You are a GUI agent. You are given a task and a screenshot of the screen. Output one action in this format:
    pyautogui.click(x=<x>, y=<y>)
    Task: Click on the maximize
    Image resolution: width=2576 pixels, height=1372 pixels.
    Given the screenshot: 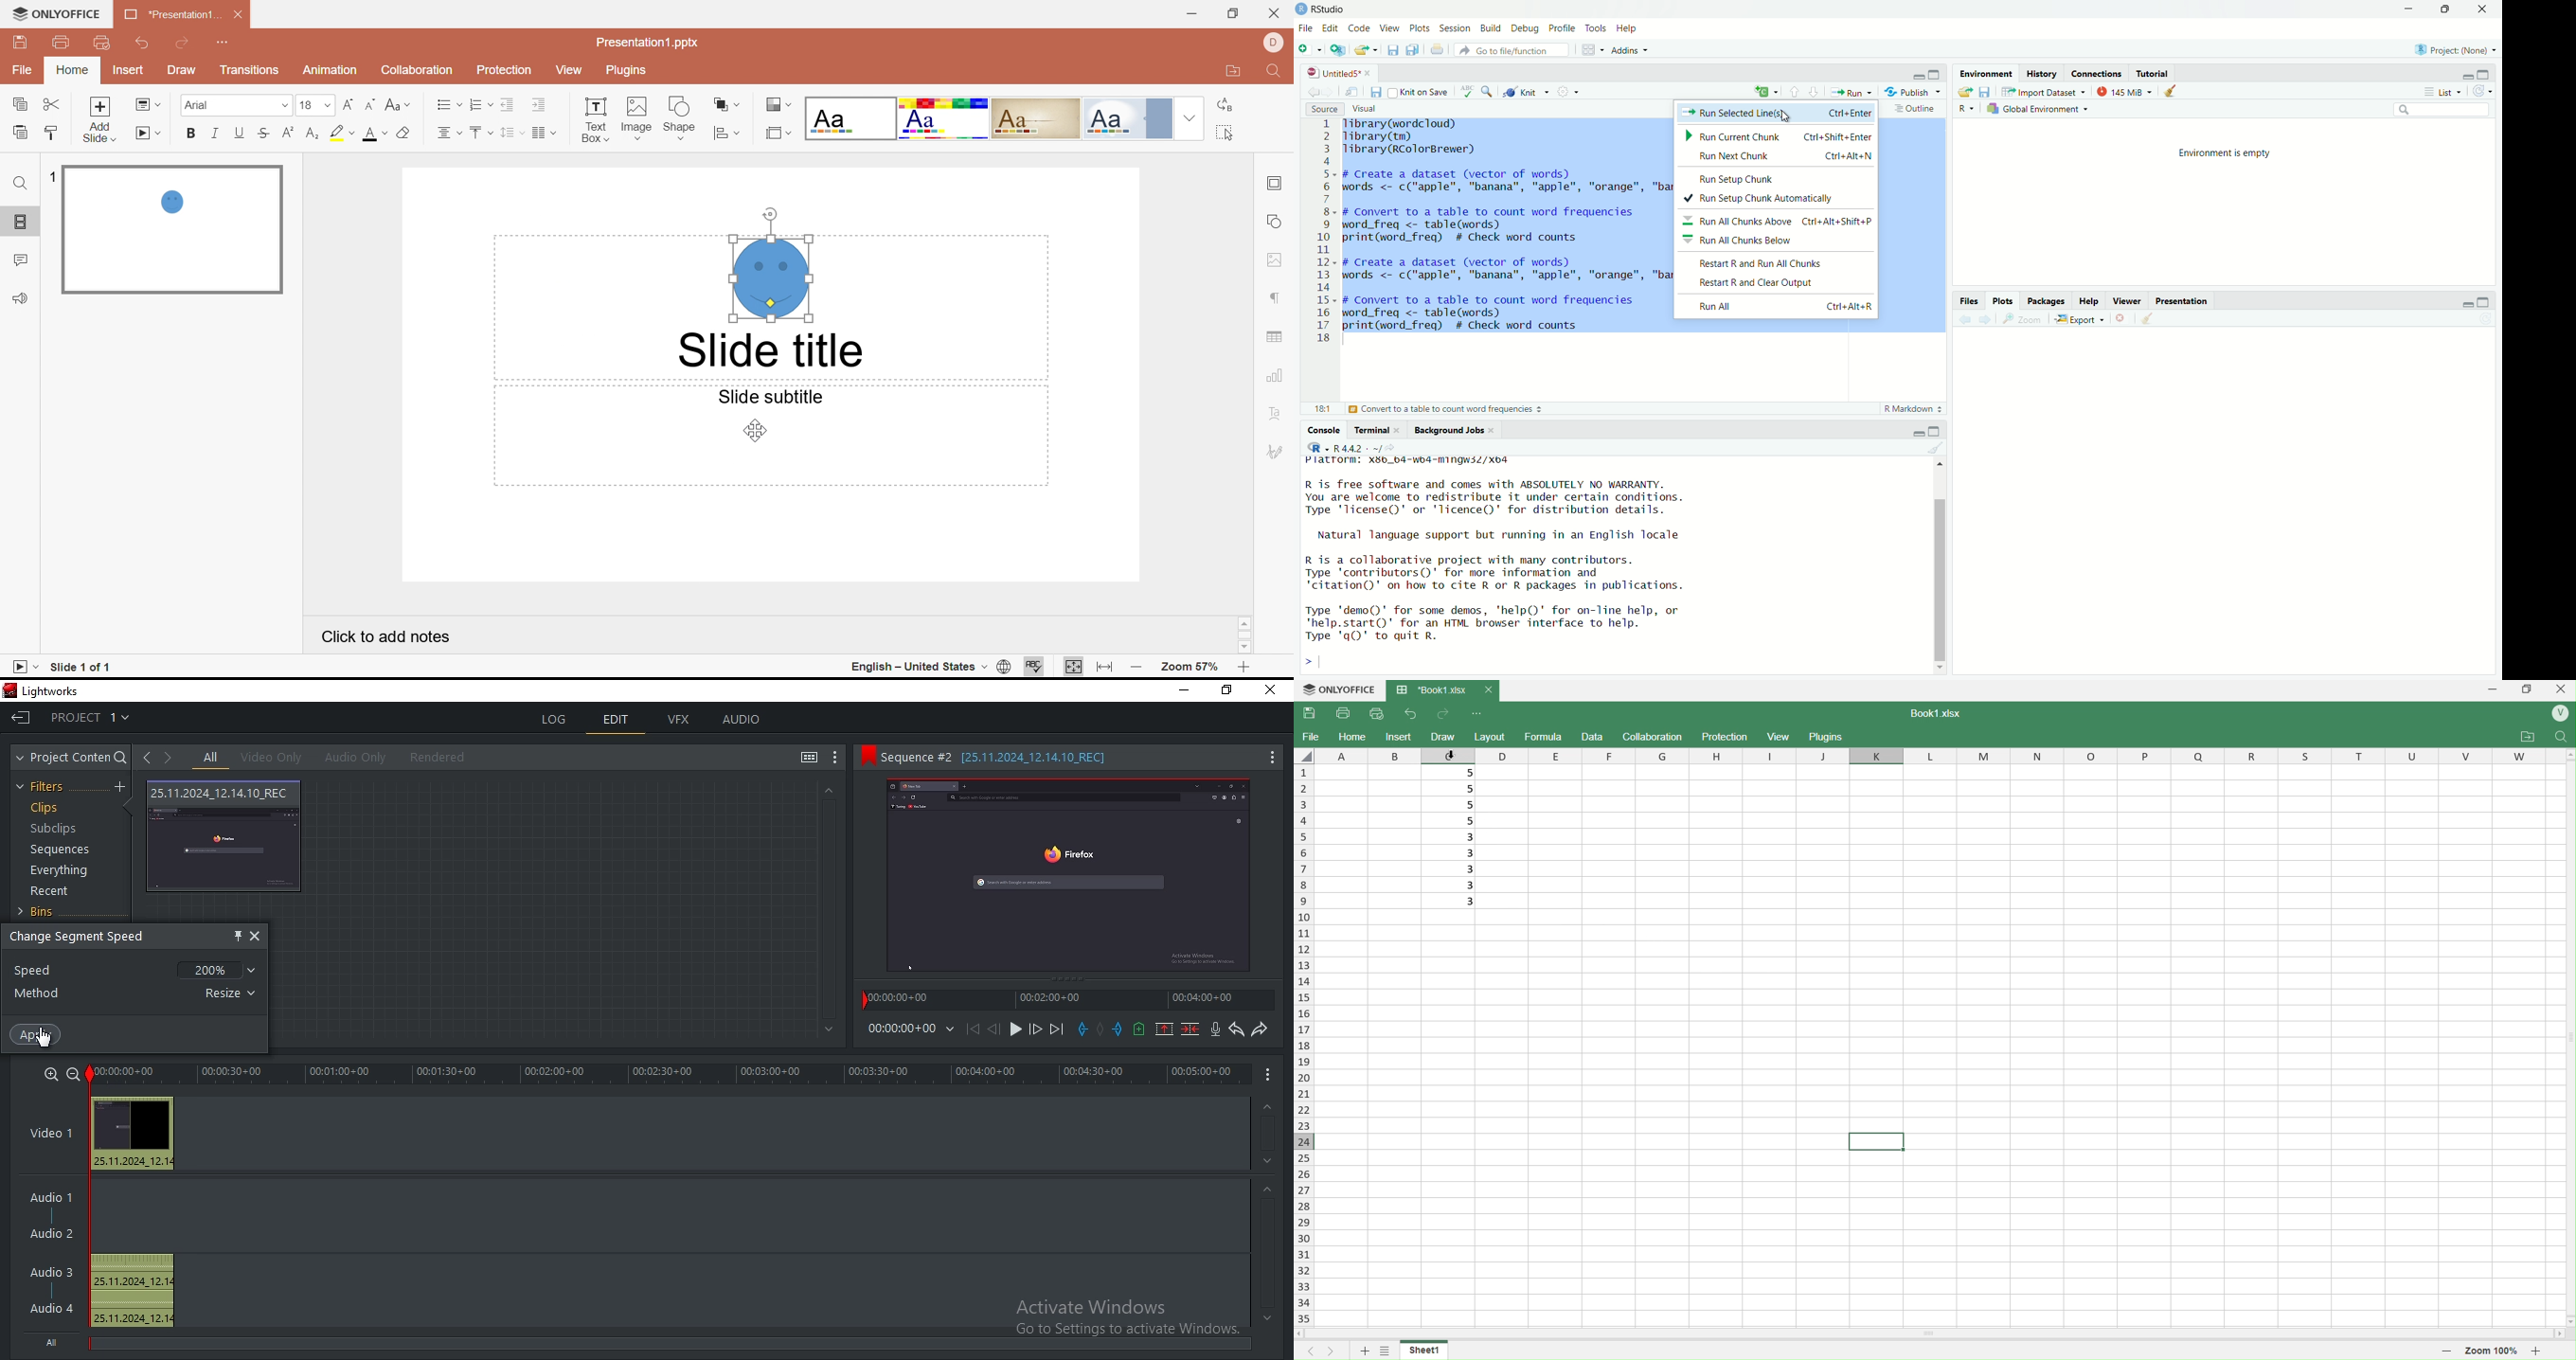 What is the action you would take?
    pyautogui.click(x=1231, y=691)
    